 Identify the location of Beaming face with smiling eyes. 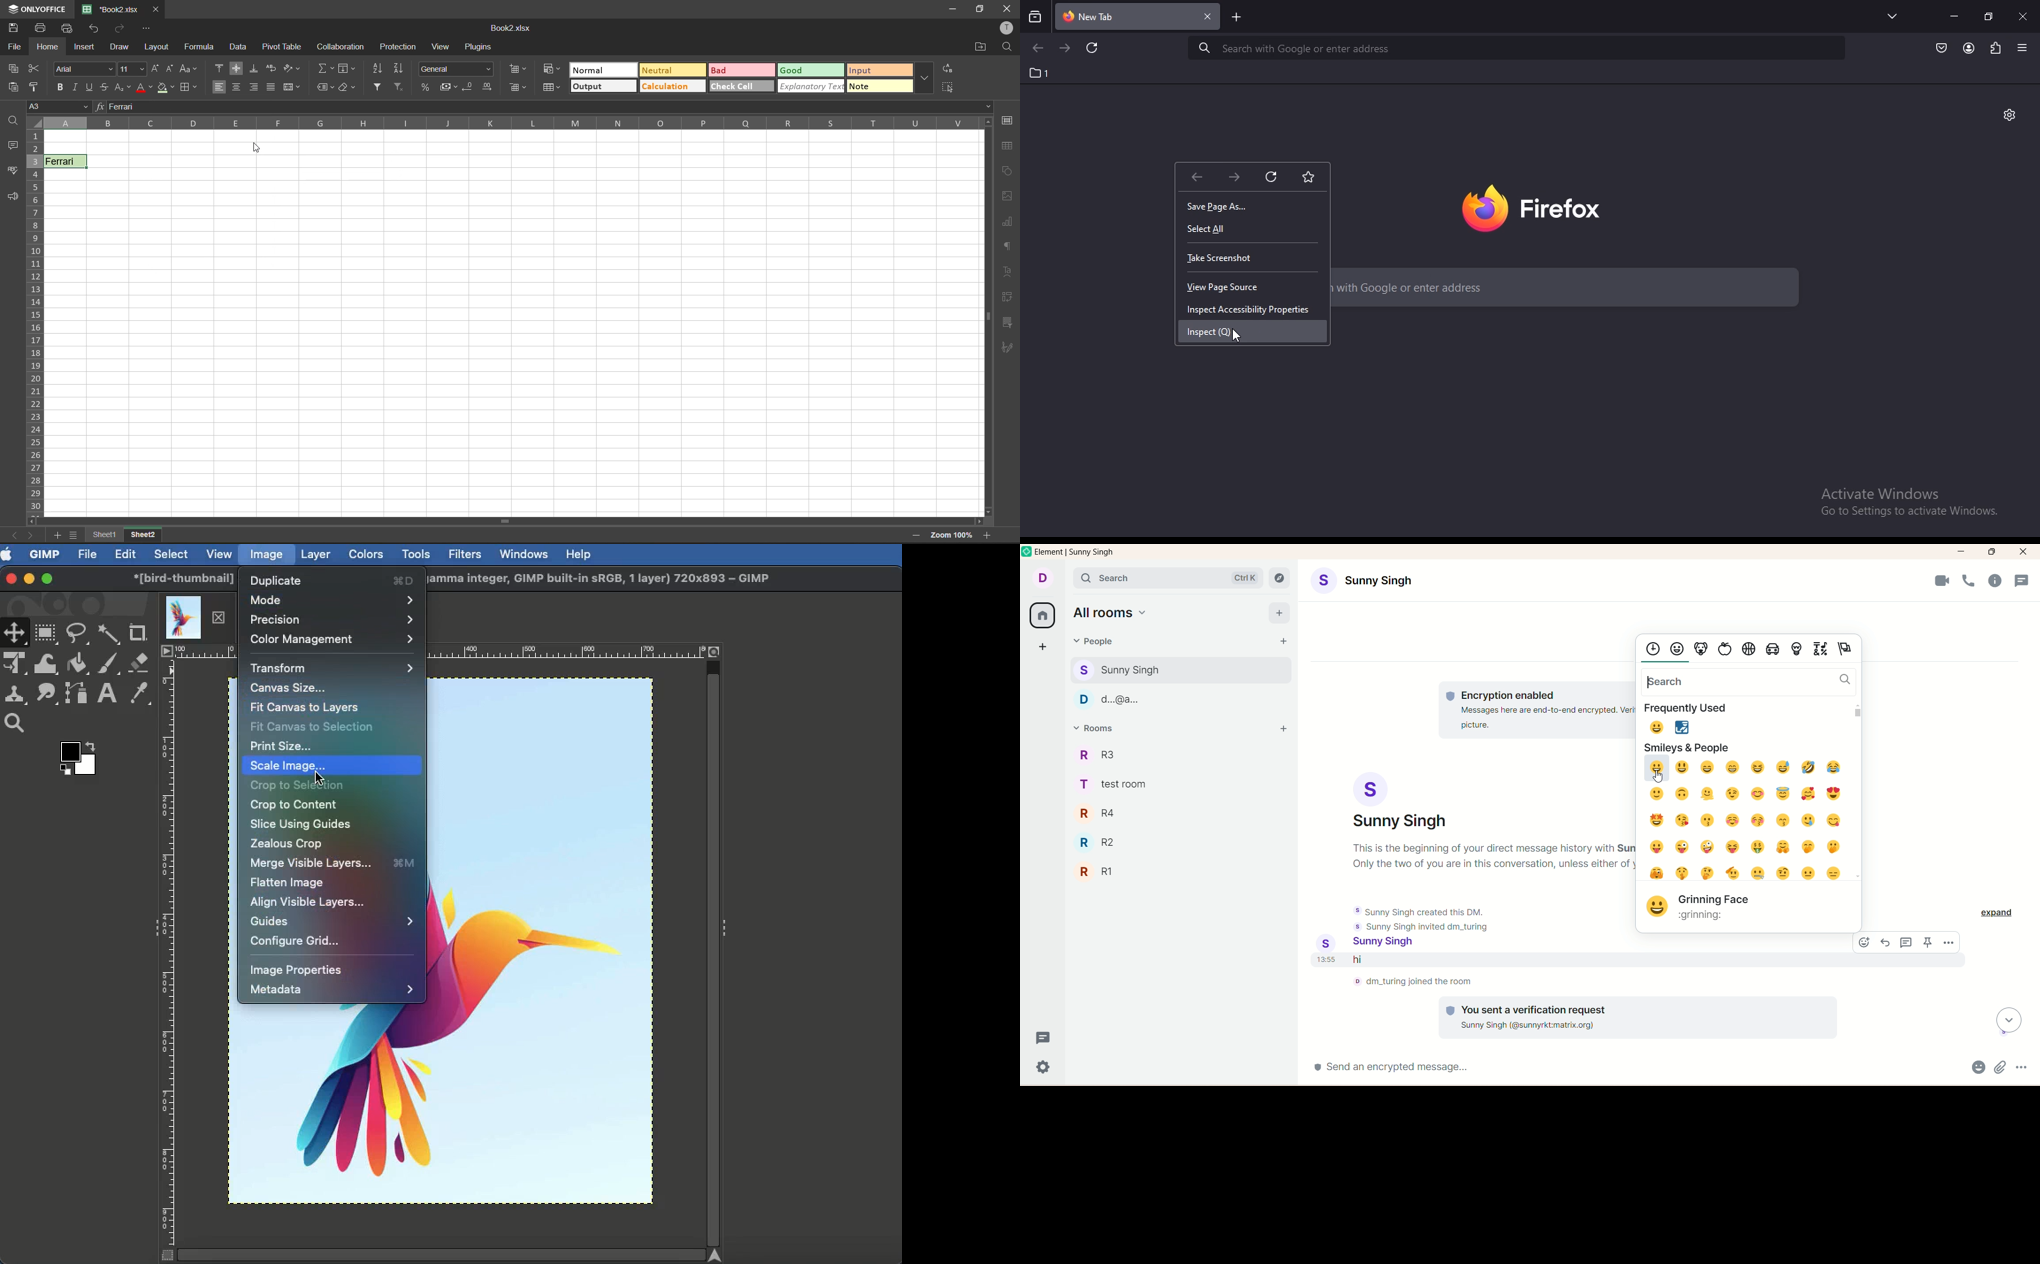
(1733, 768).